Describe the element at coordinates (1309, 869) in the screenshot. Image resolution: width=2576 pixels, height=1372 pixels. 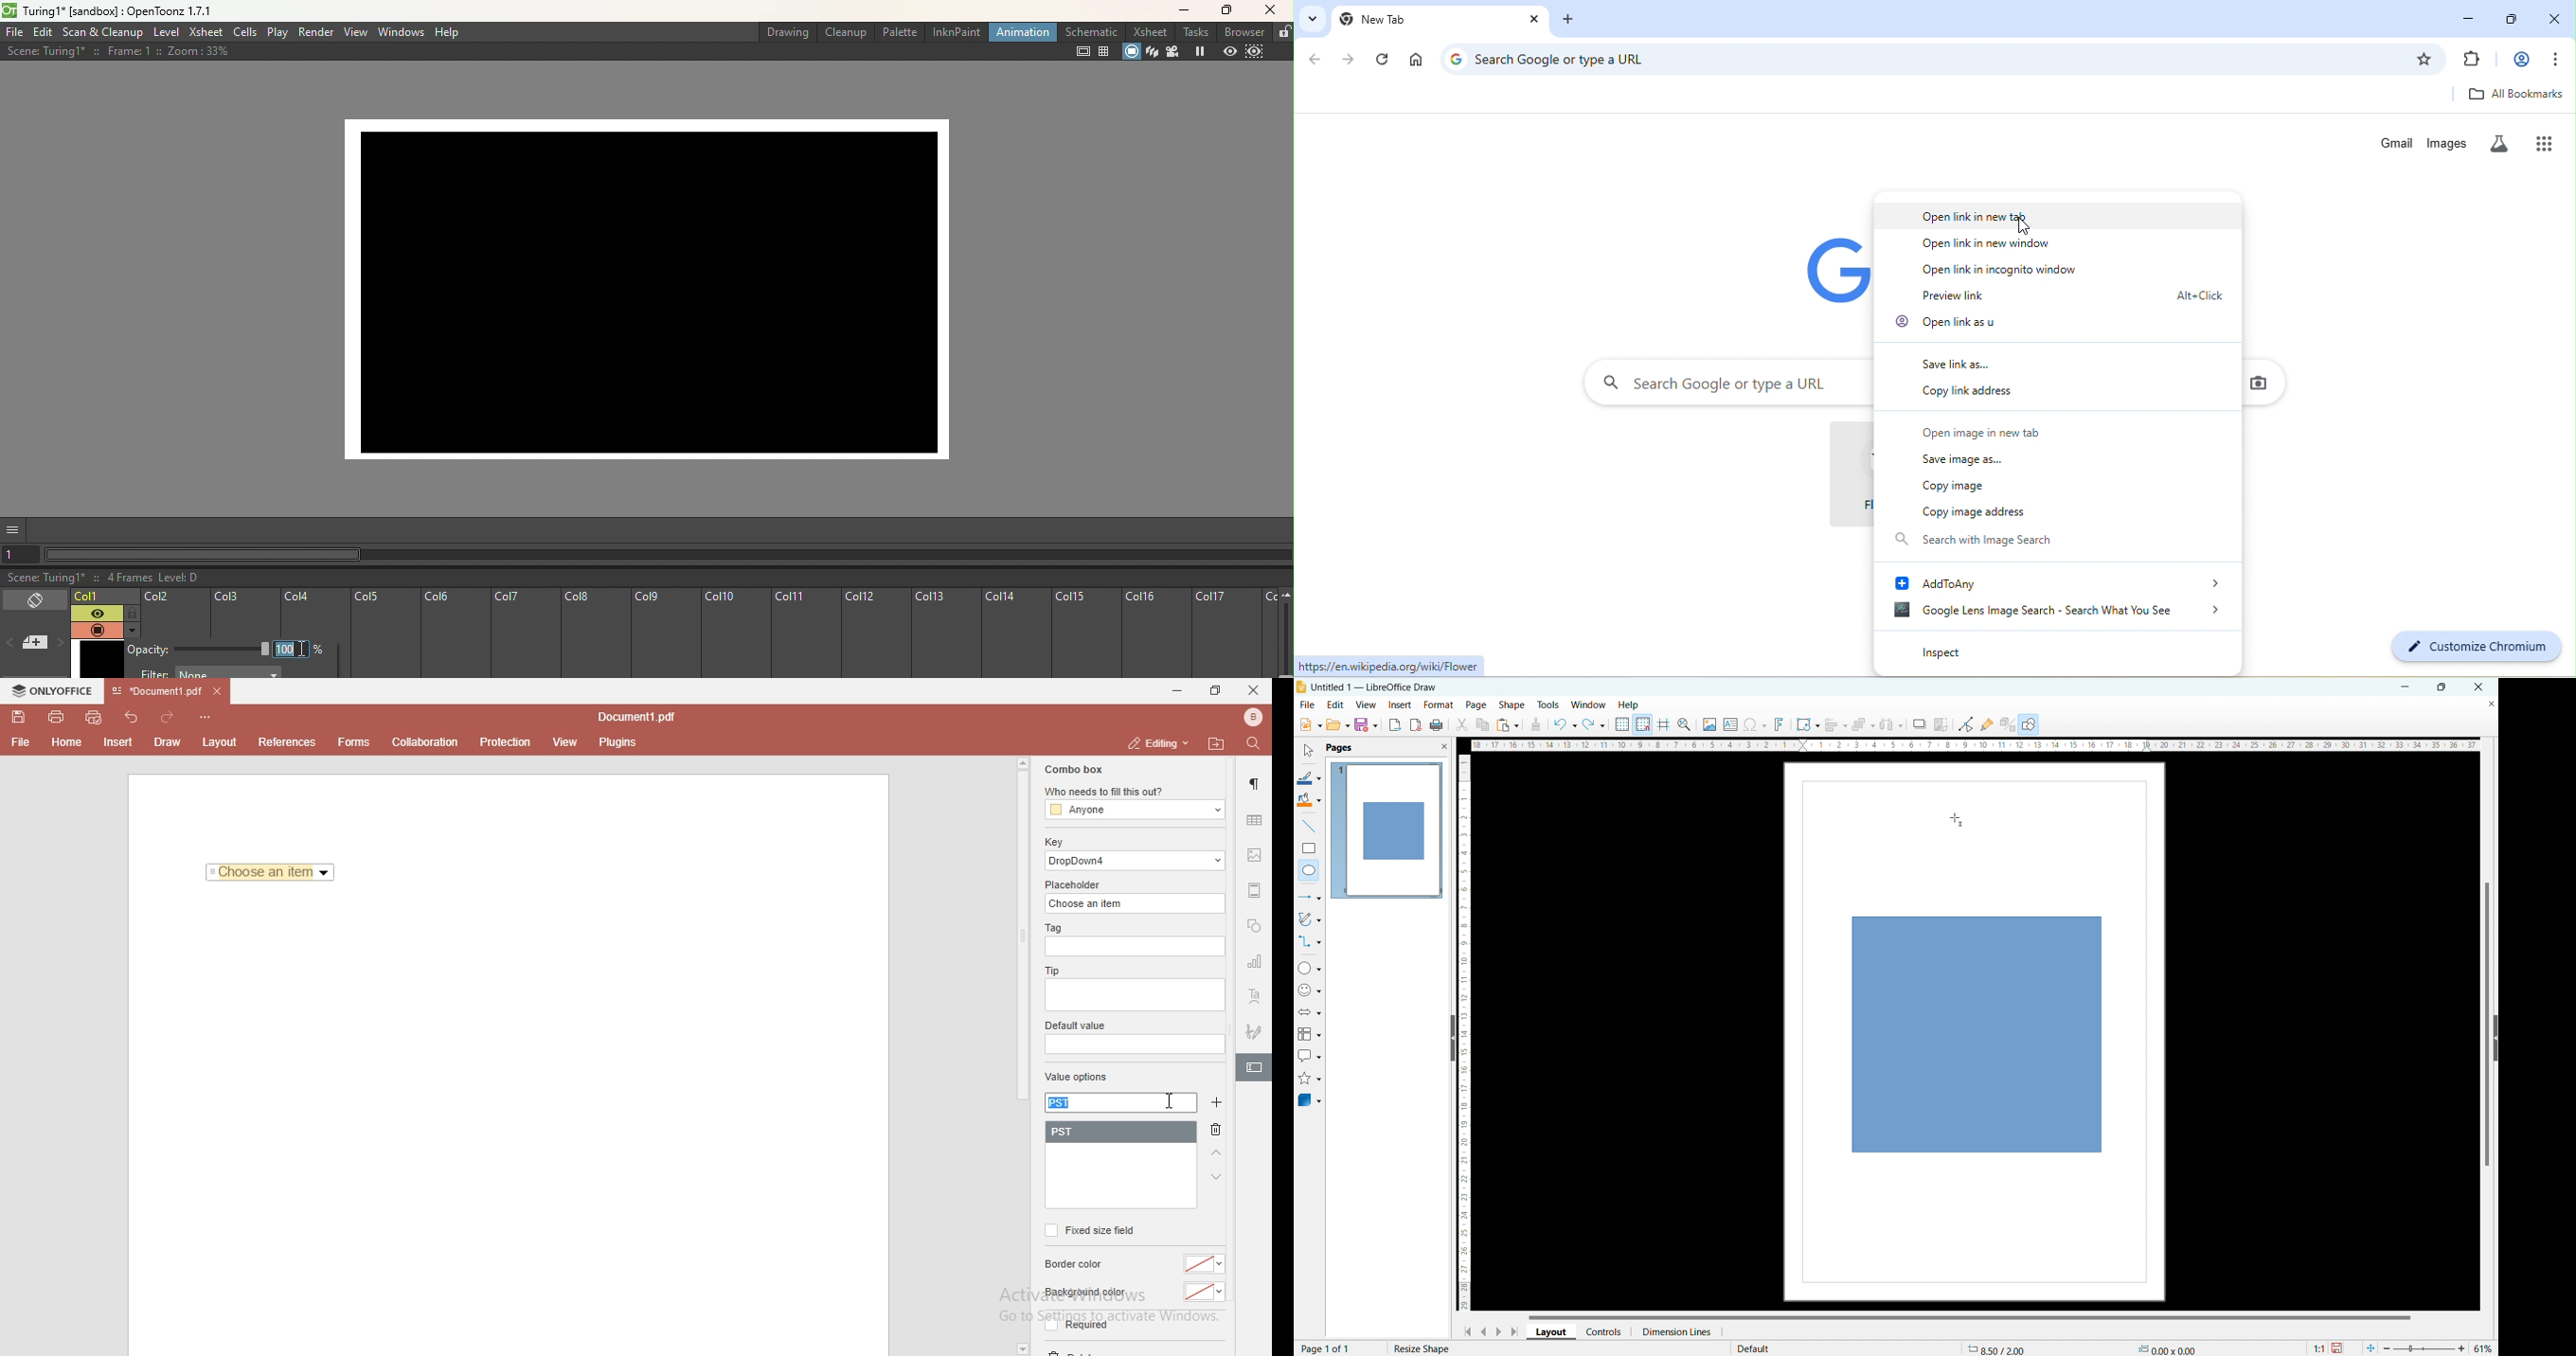
I see `elipse` at that location.